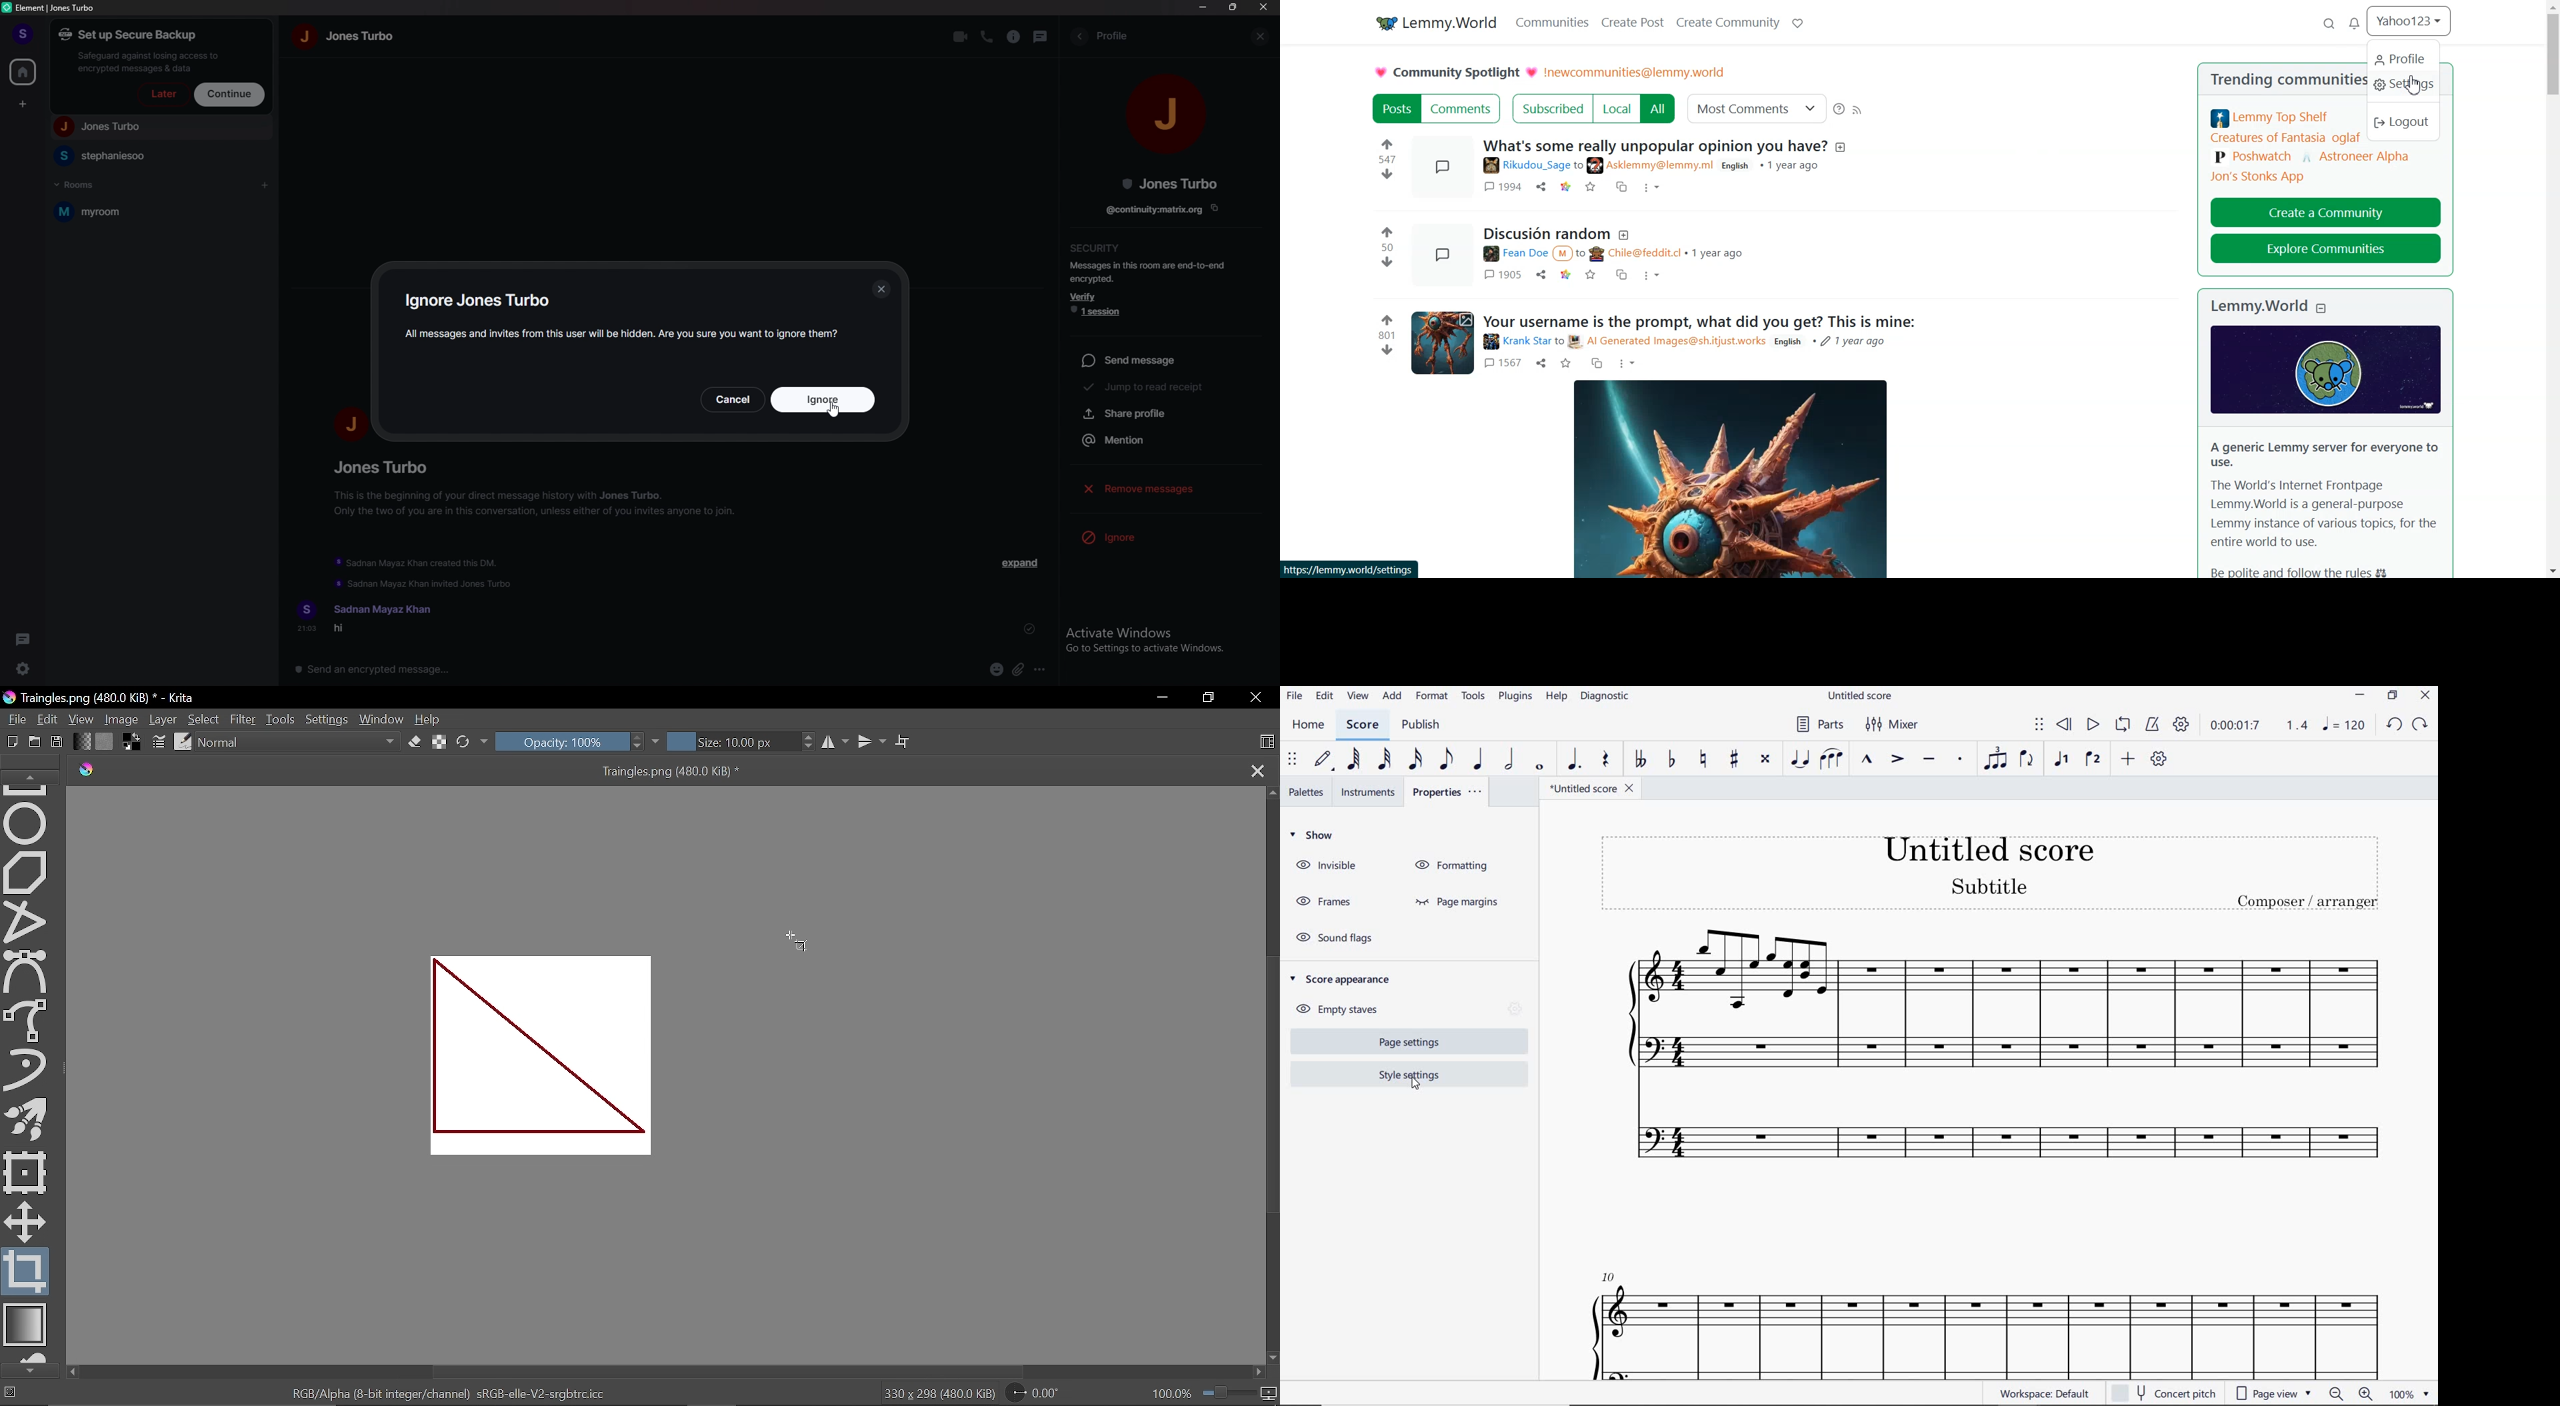 The width and height of the screenshot is (2576, 1428). Describe the element at coordinates (2360, 695) in the screenshot. I see `MINIMIZE` at that location.